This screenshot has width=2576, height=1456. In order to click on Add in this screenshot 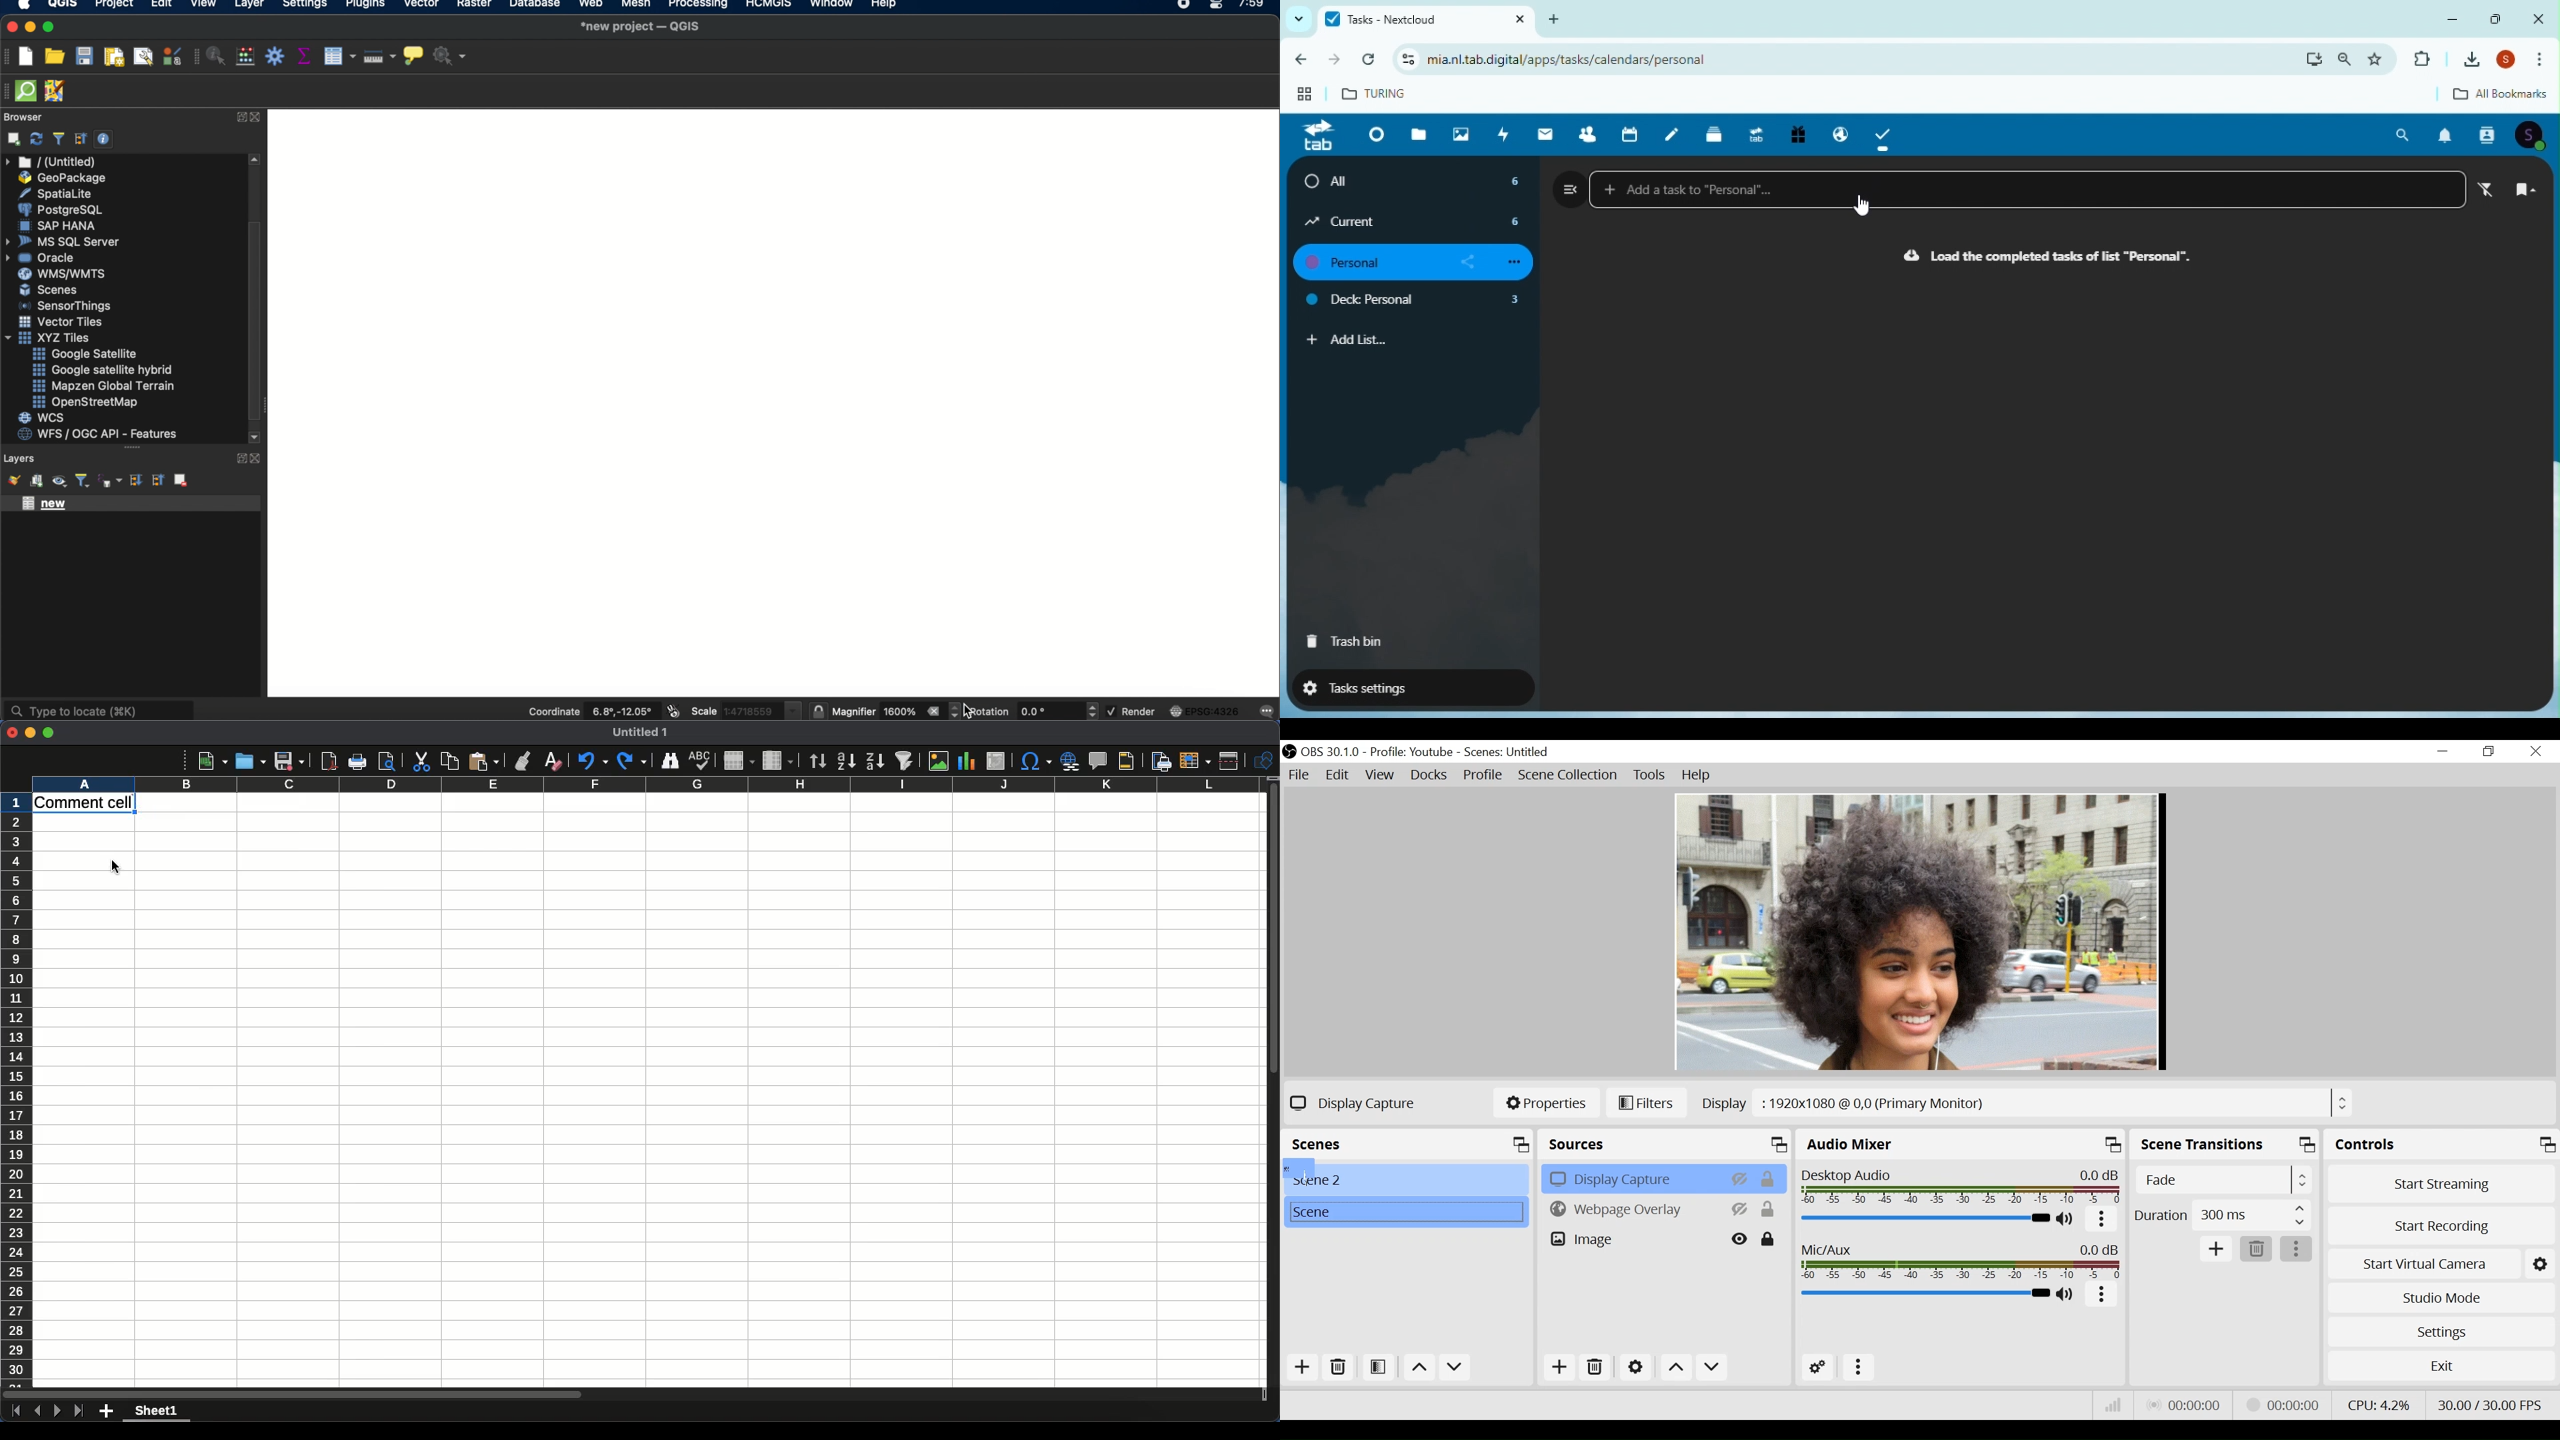, I will do `click(1561, 1366)`.